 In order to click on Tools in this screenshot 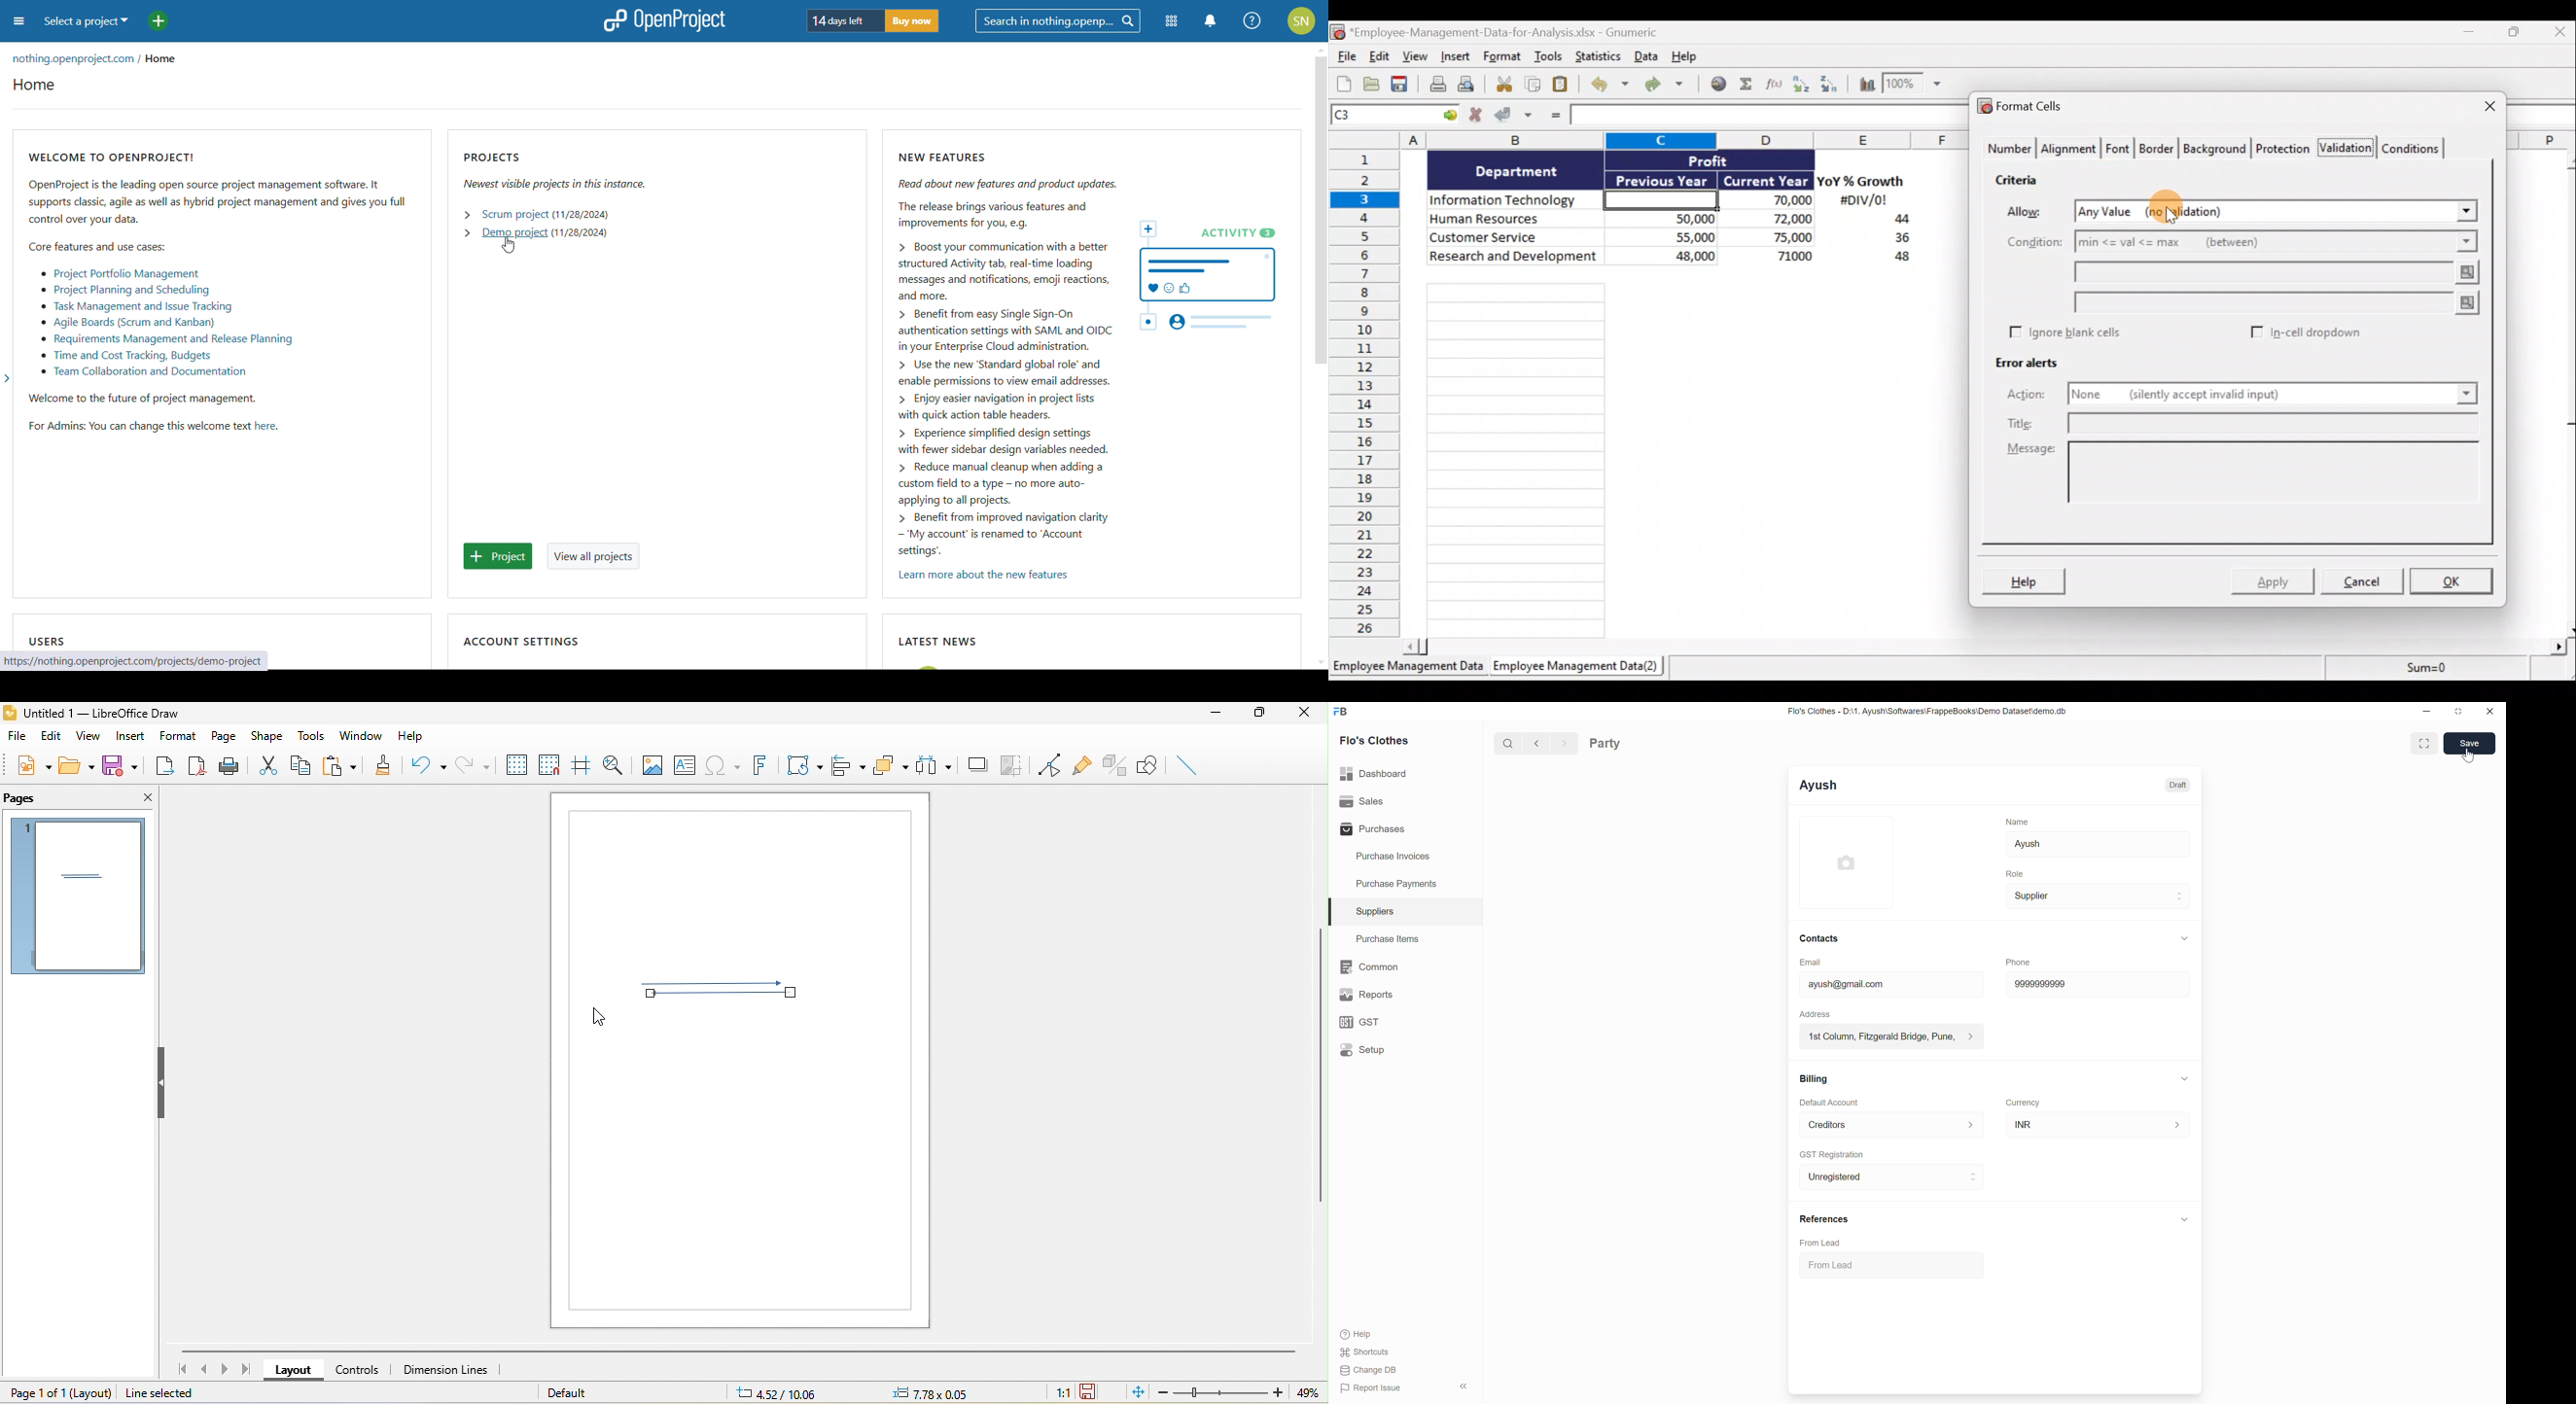, I will do `click(1549, 58)`.